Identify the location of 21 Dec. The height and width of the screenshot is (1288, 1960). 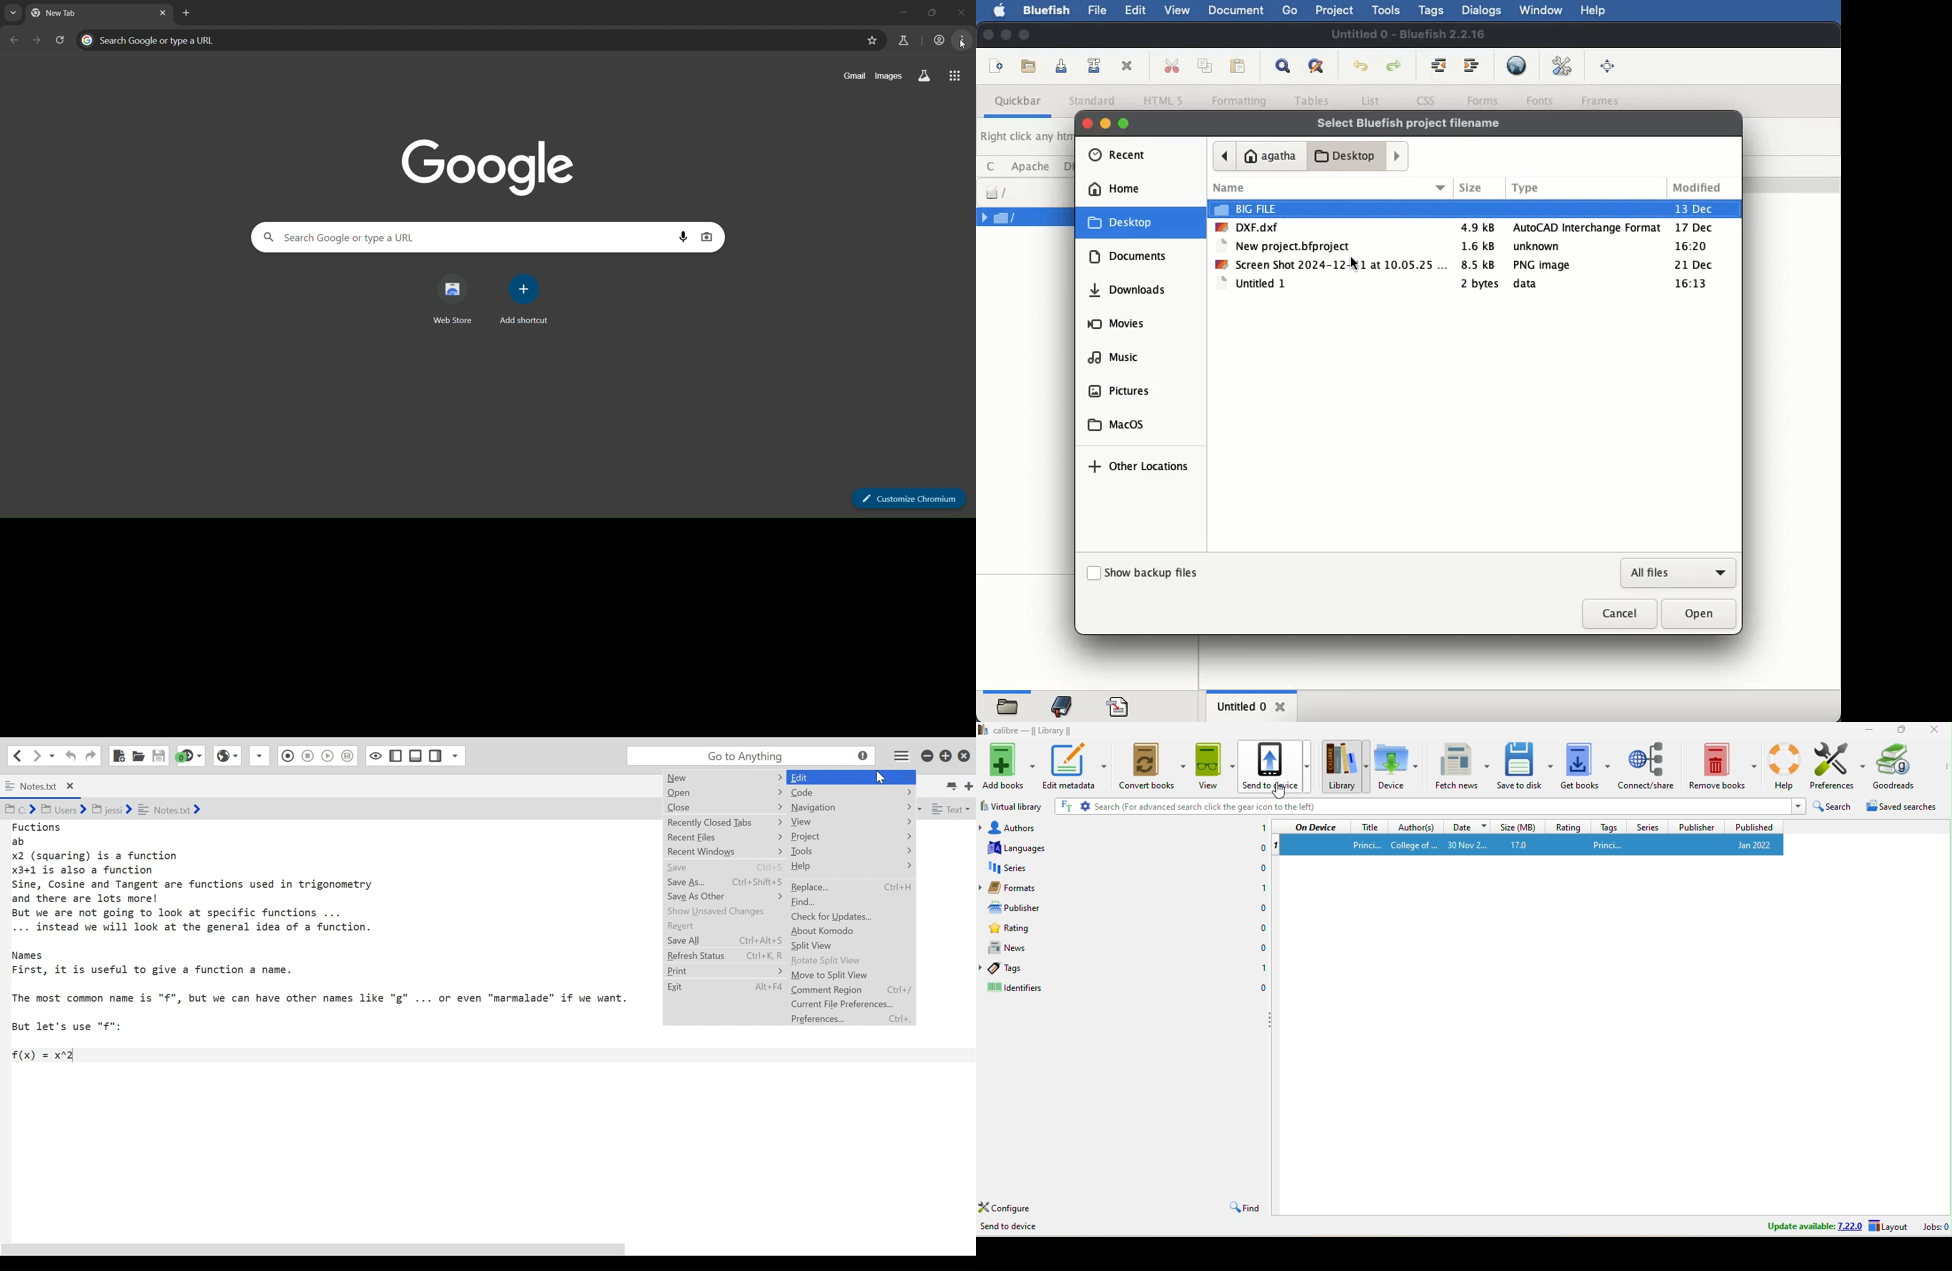
(1700, 266).